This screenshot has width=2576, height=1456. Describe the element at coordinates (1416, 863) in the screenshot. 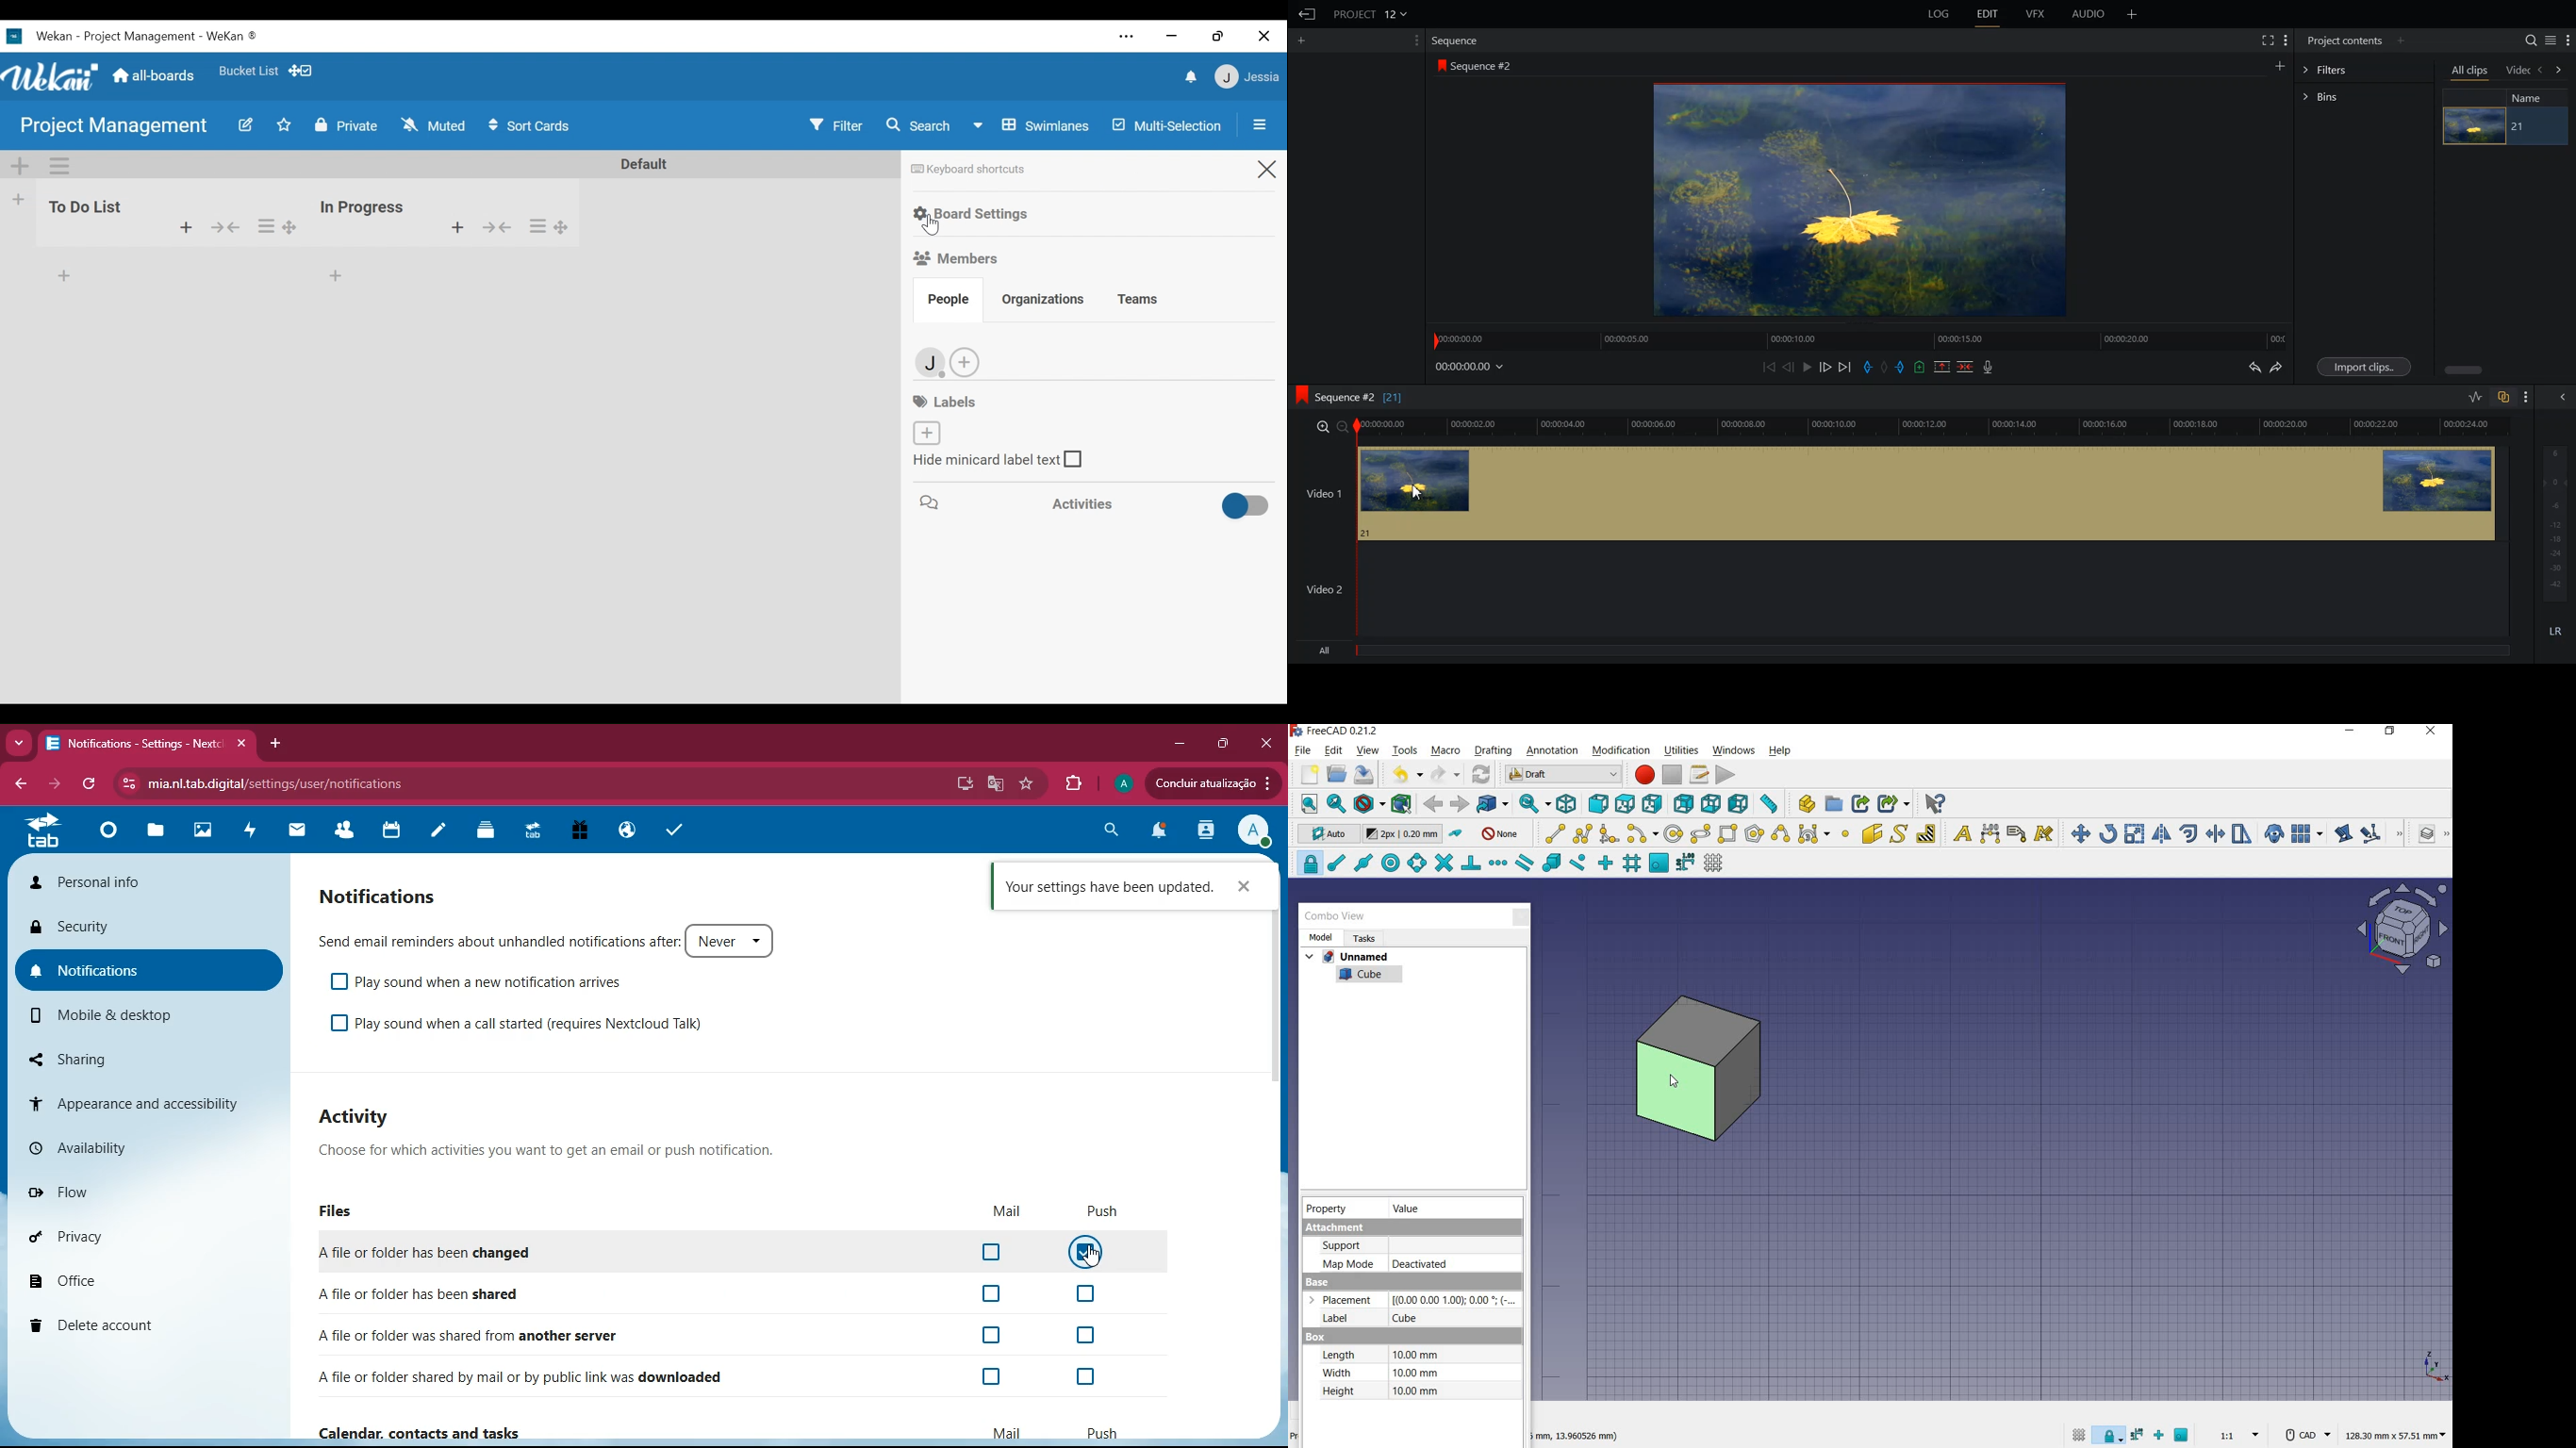

I see `snap angle` at that location.